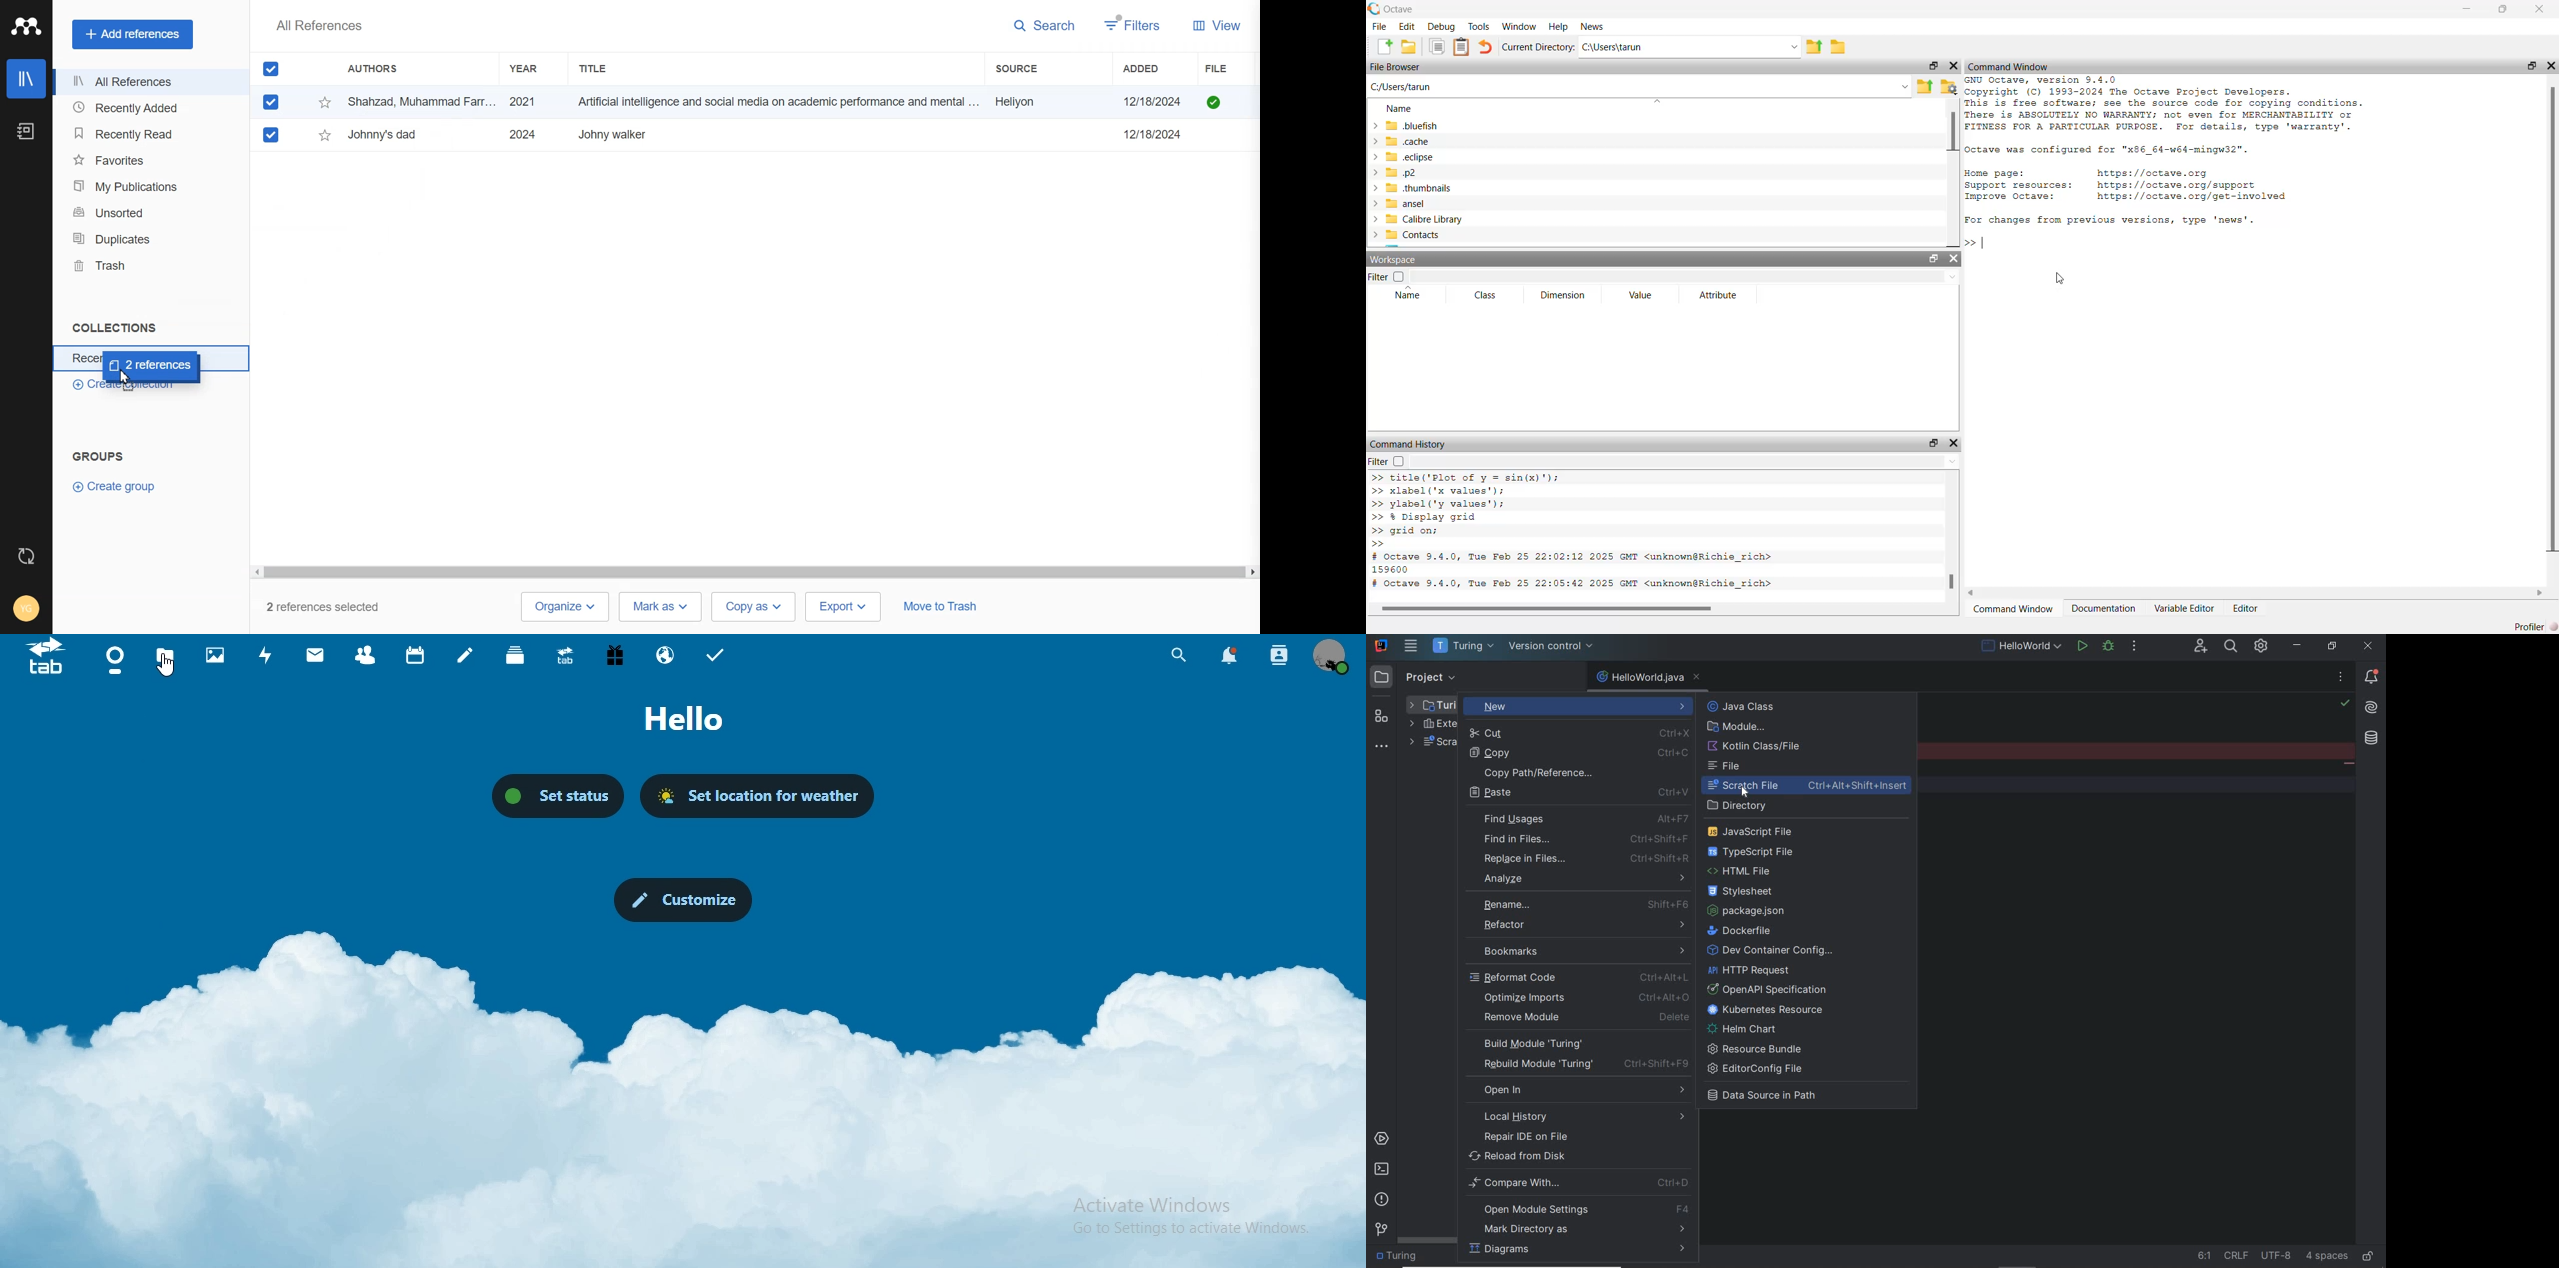 The image size is (2576, 1288). I want to click on Current directory, so click(1539, 47).